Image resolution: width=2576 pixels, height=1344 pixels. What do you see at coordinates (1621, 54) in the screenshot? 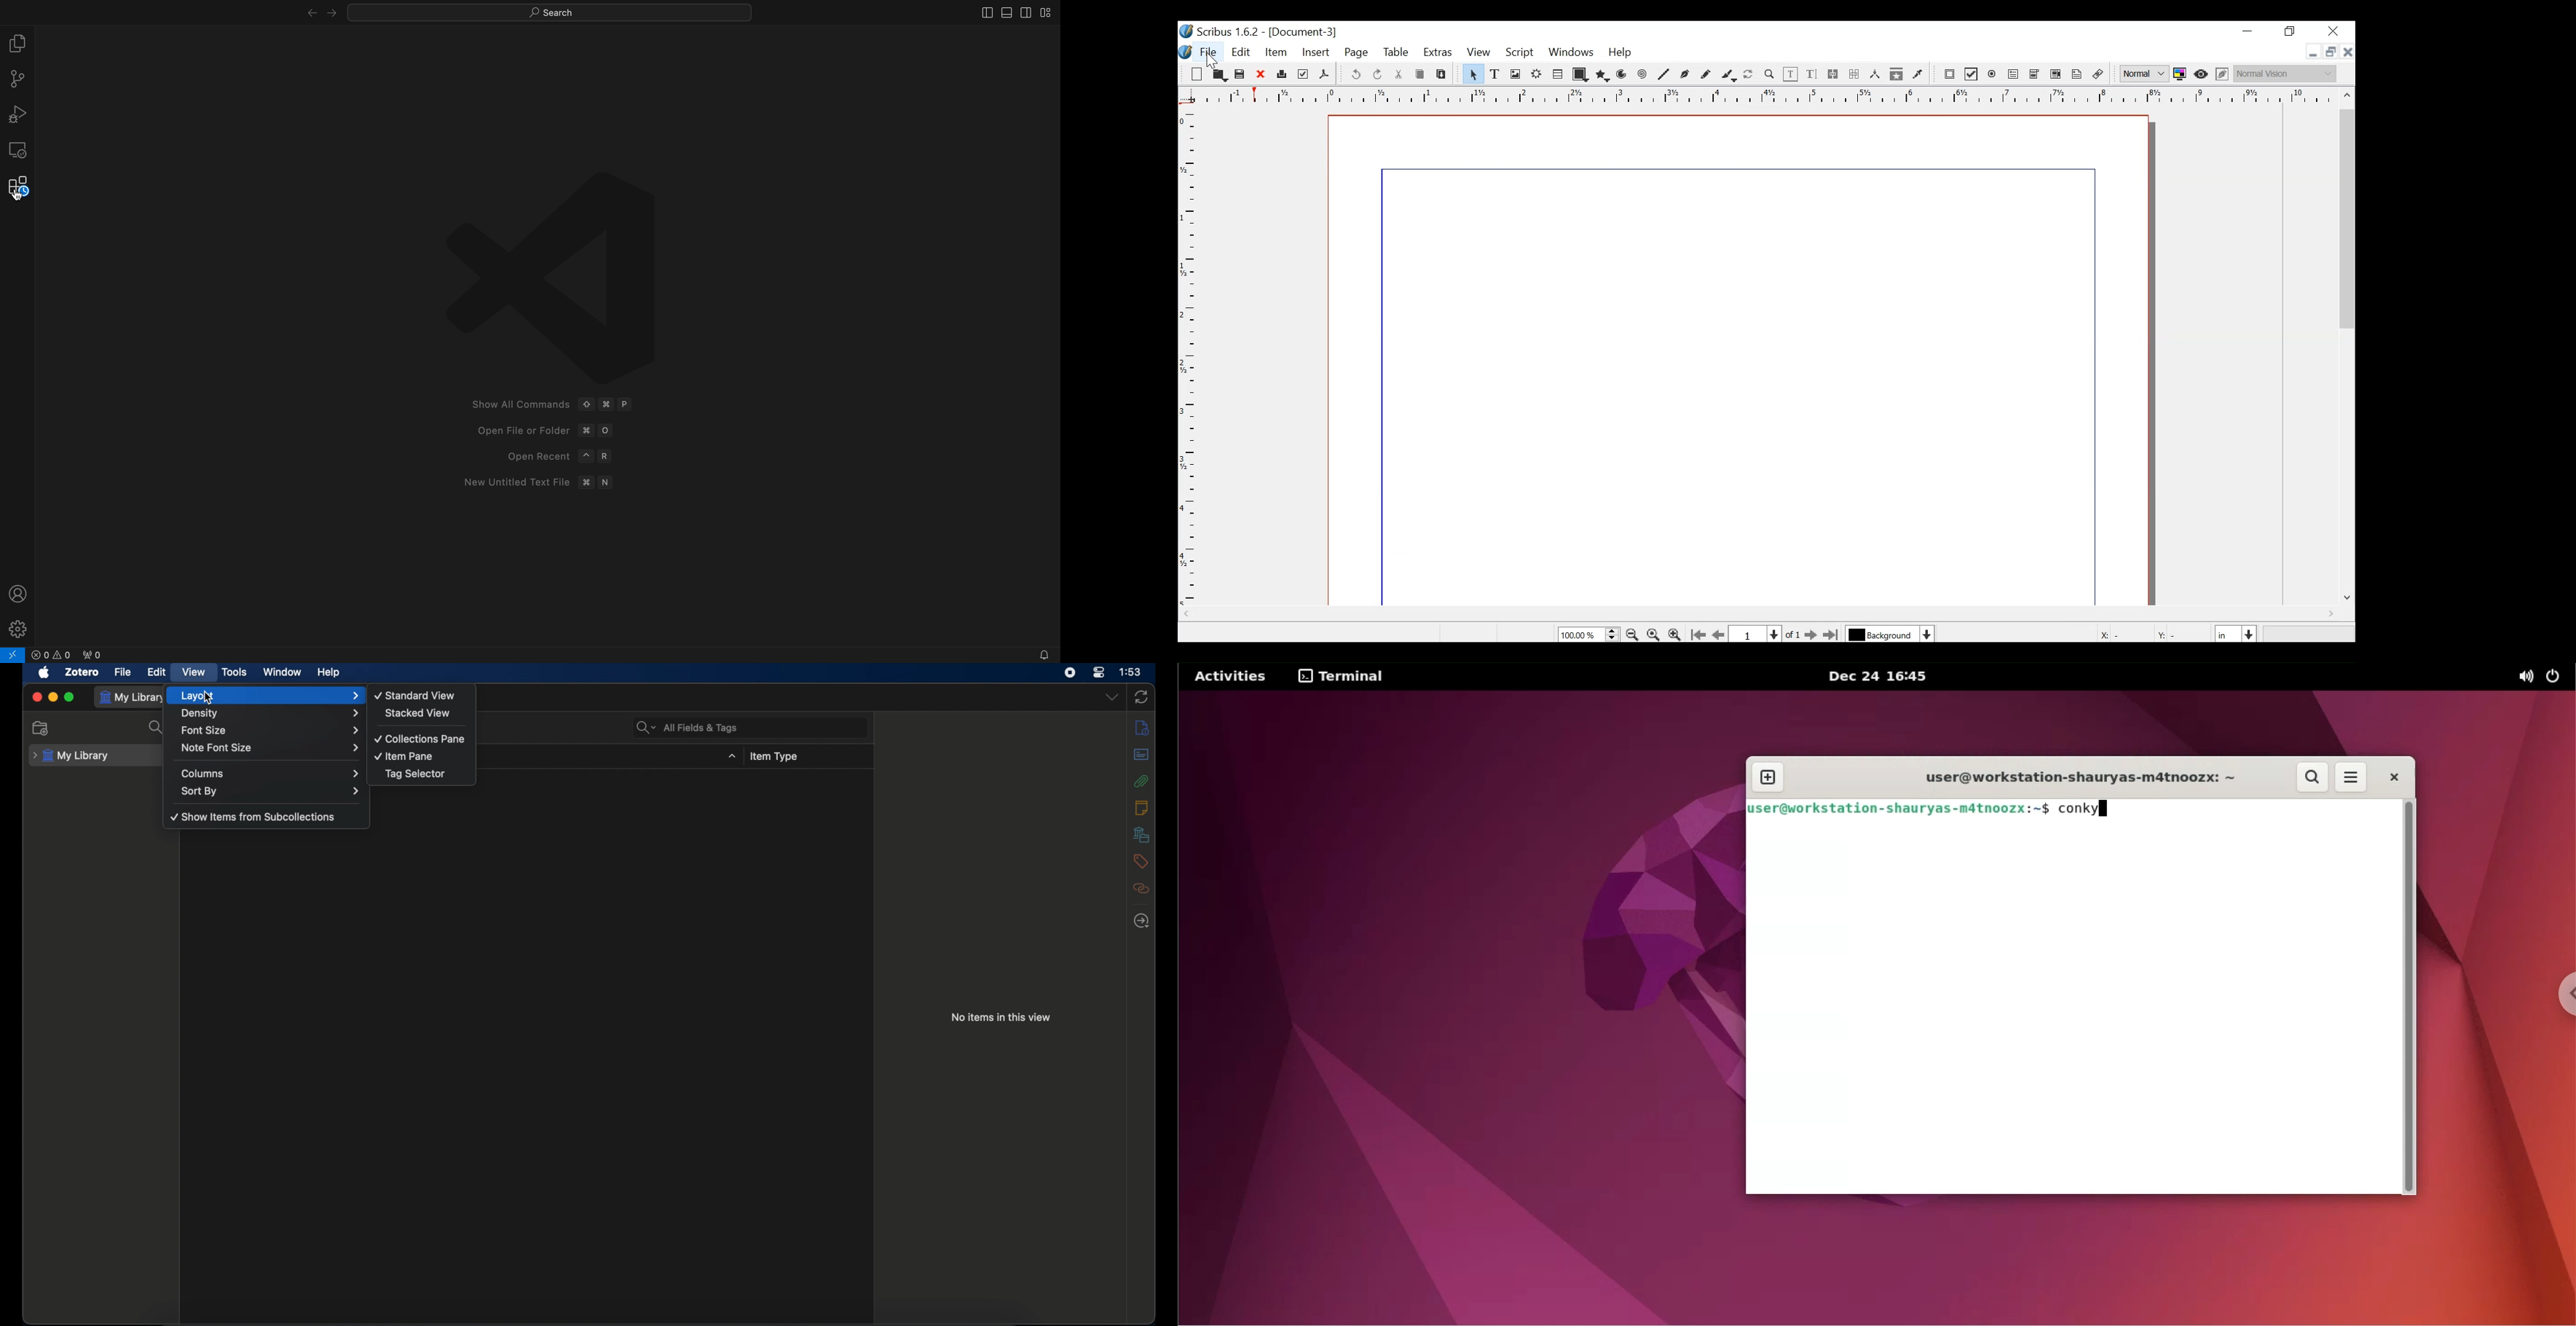
I see `Help` at bounding box center [1621, 54].